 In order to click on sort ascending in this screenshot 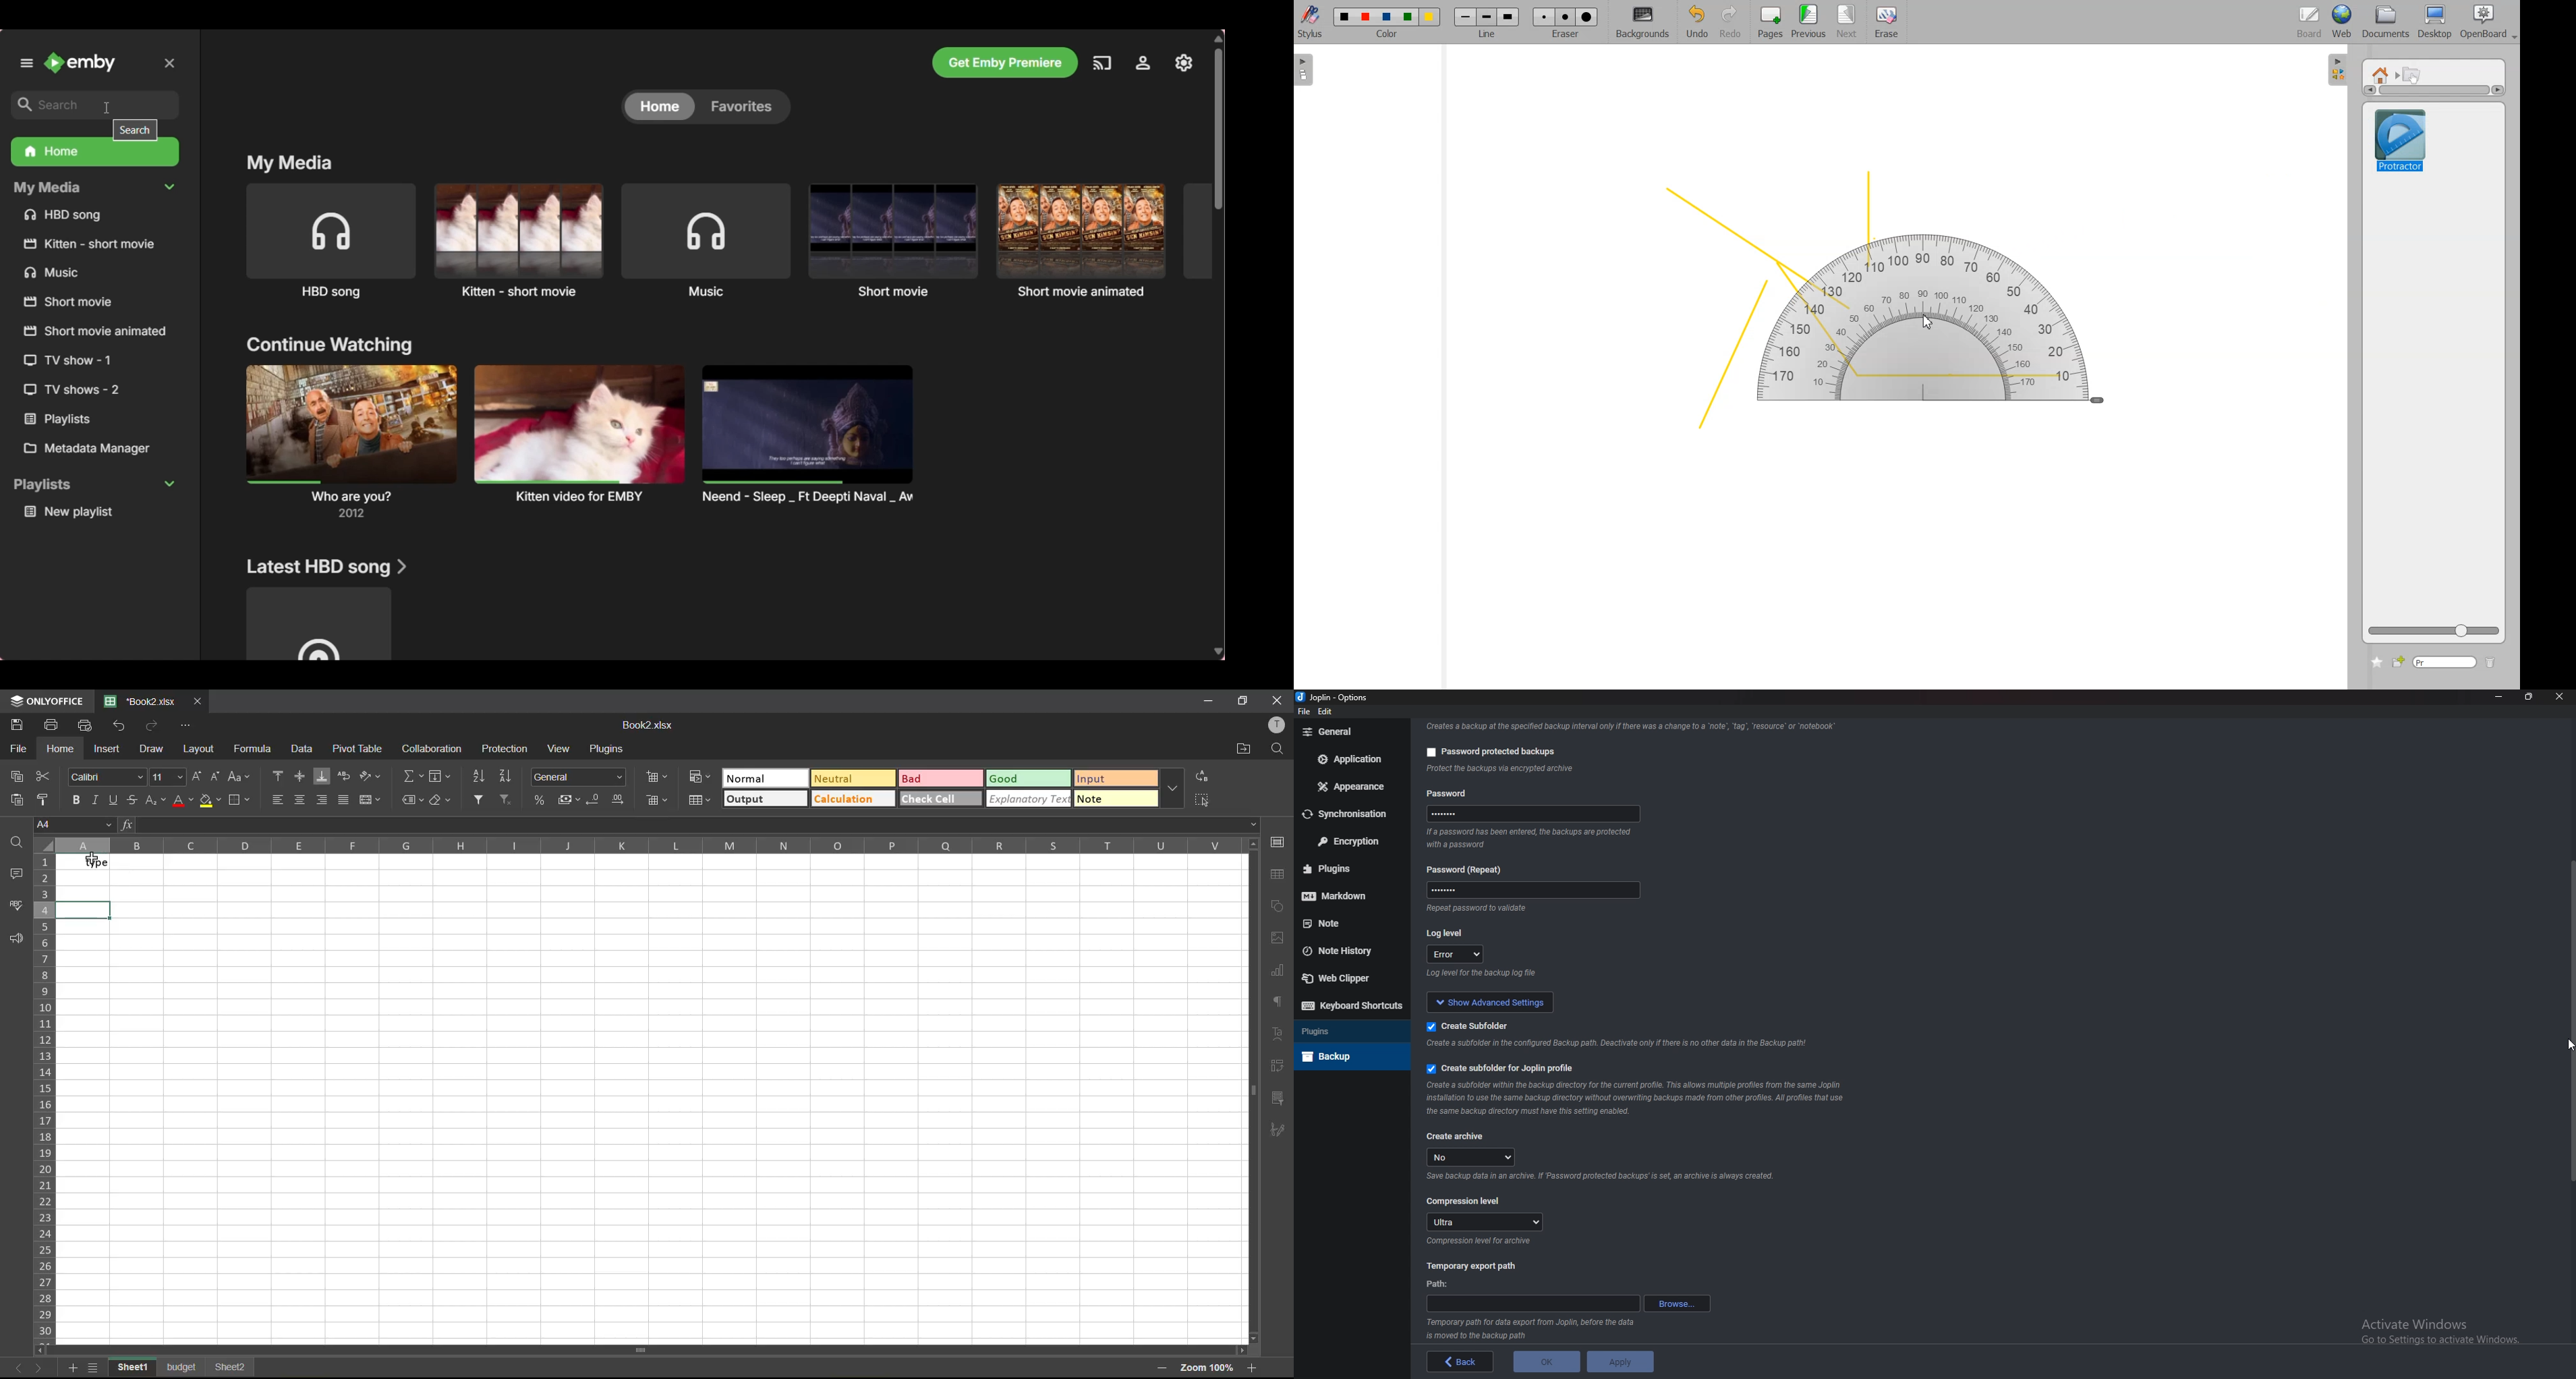, I will do `click(481, 776)`.